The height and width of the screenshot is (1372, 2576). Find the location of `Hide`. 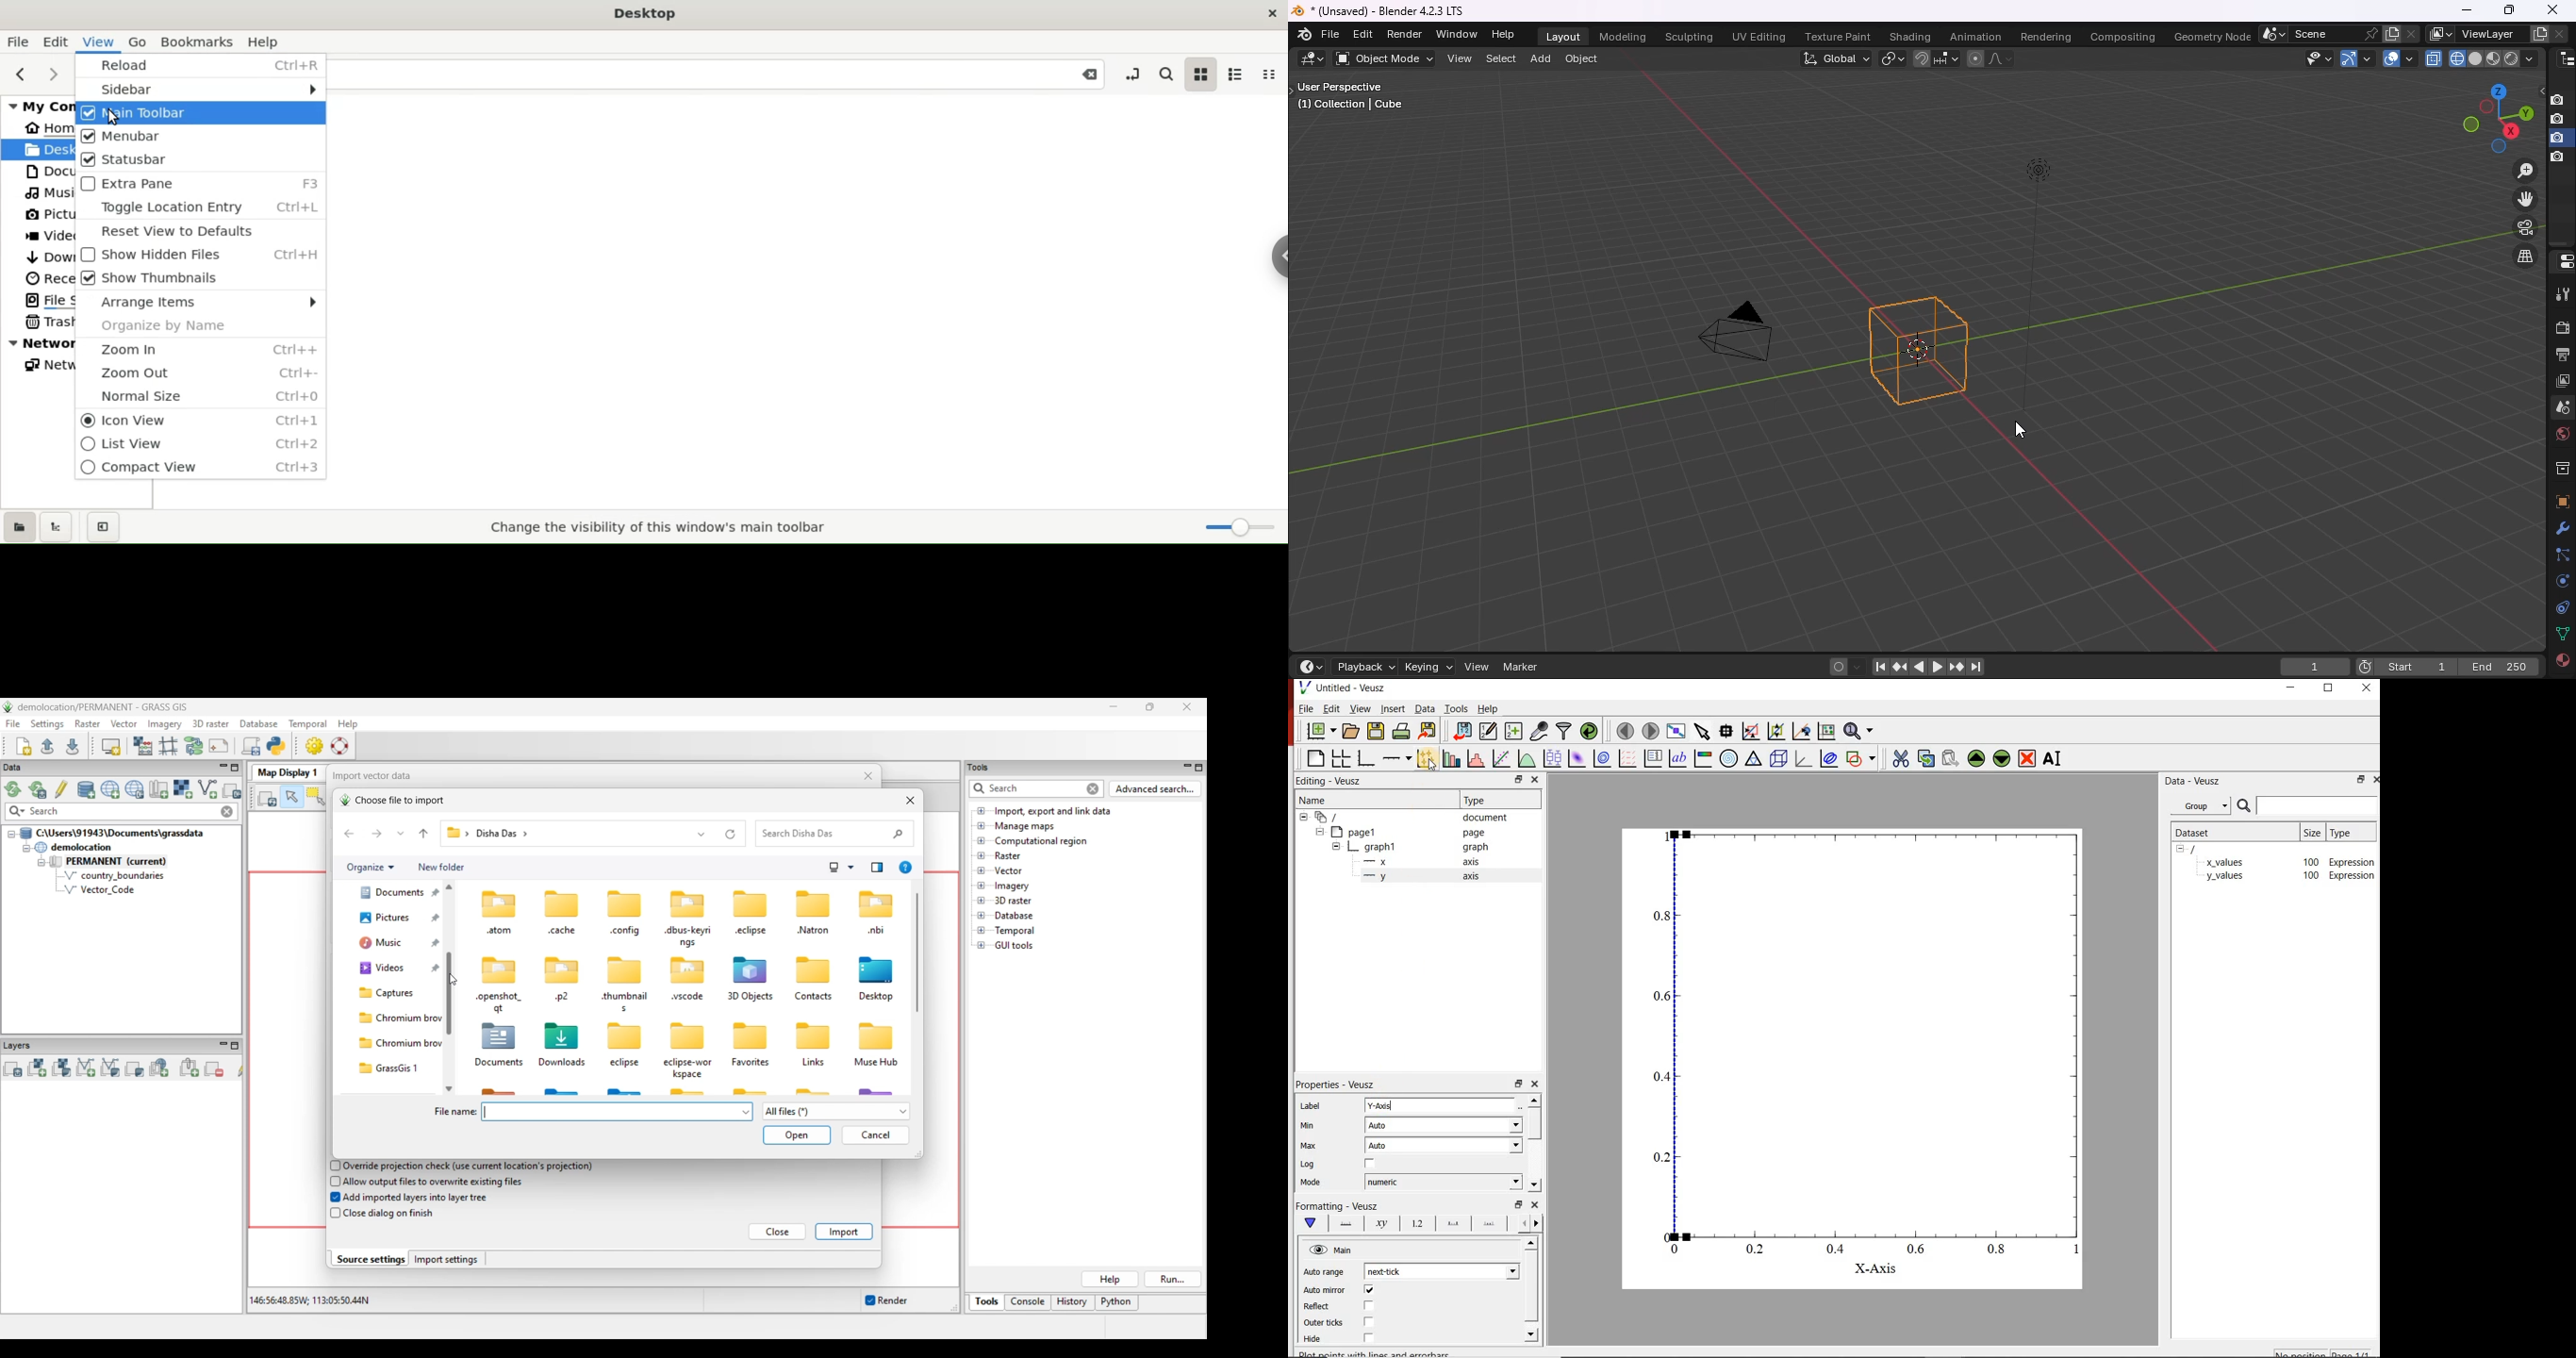

Hide is located at coordinates (1313, 1339).